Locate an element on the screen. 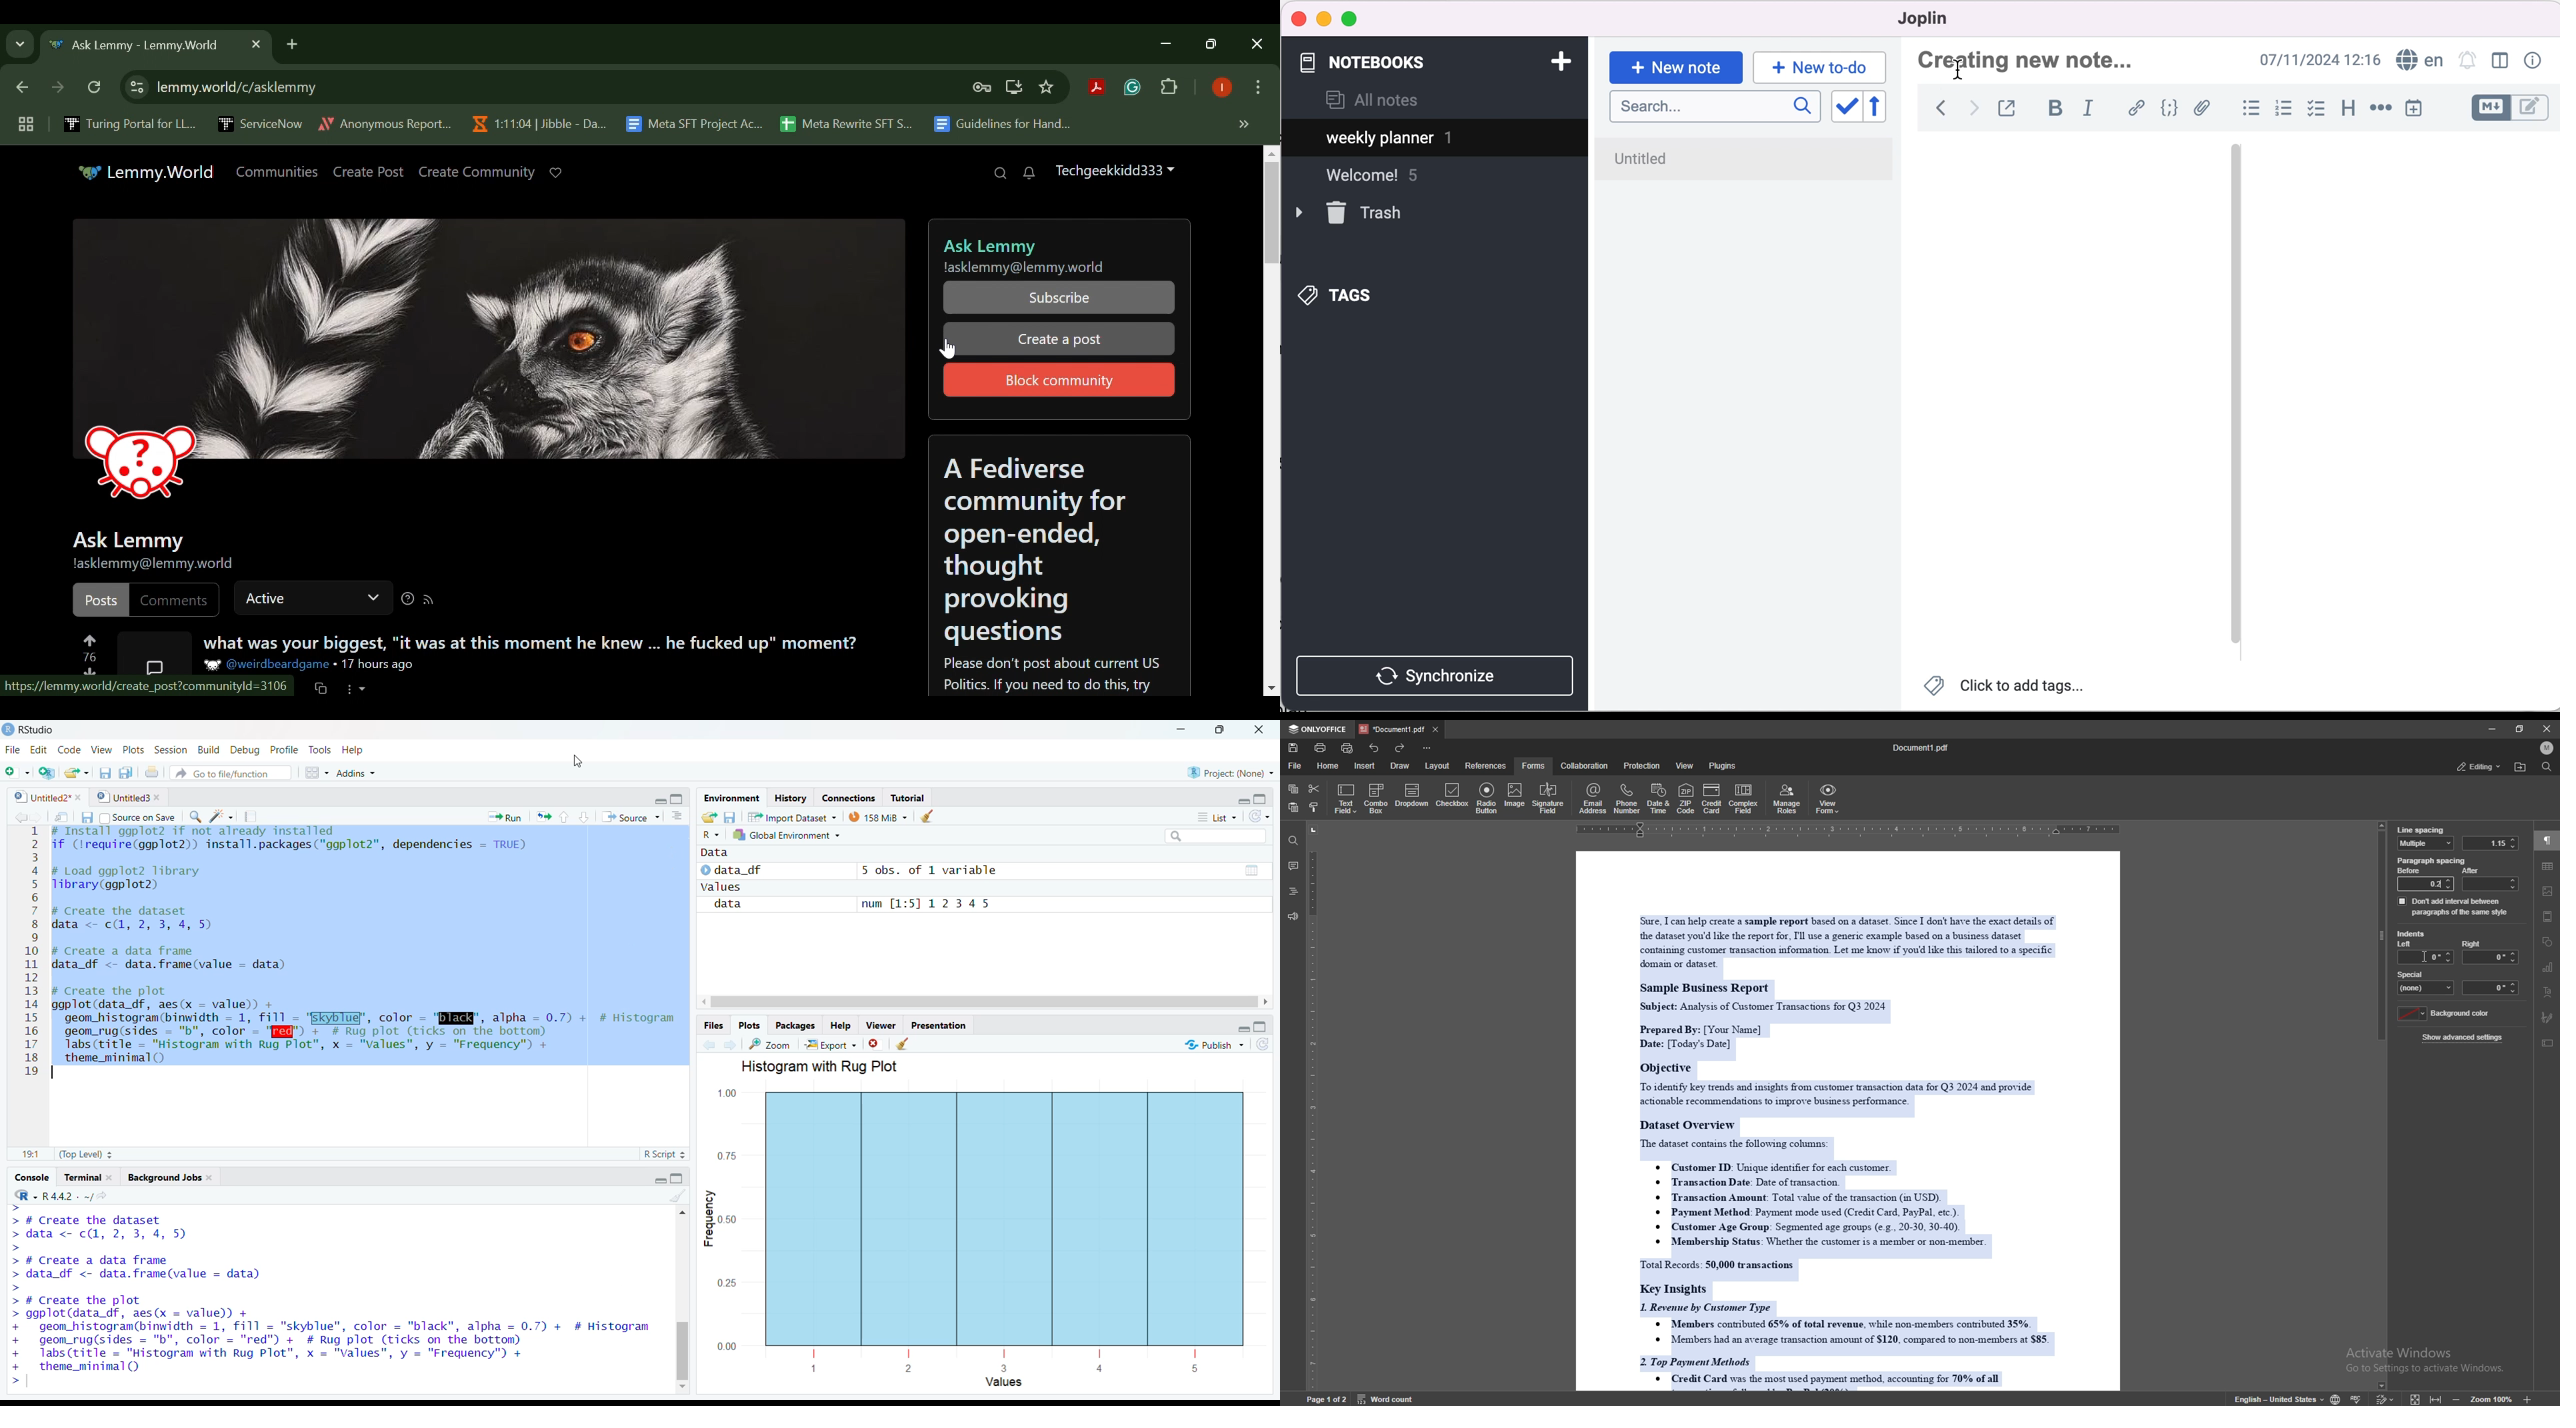 This screenshot has height=1428, width=2576. text box is located at coordinates (2549, 1043).